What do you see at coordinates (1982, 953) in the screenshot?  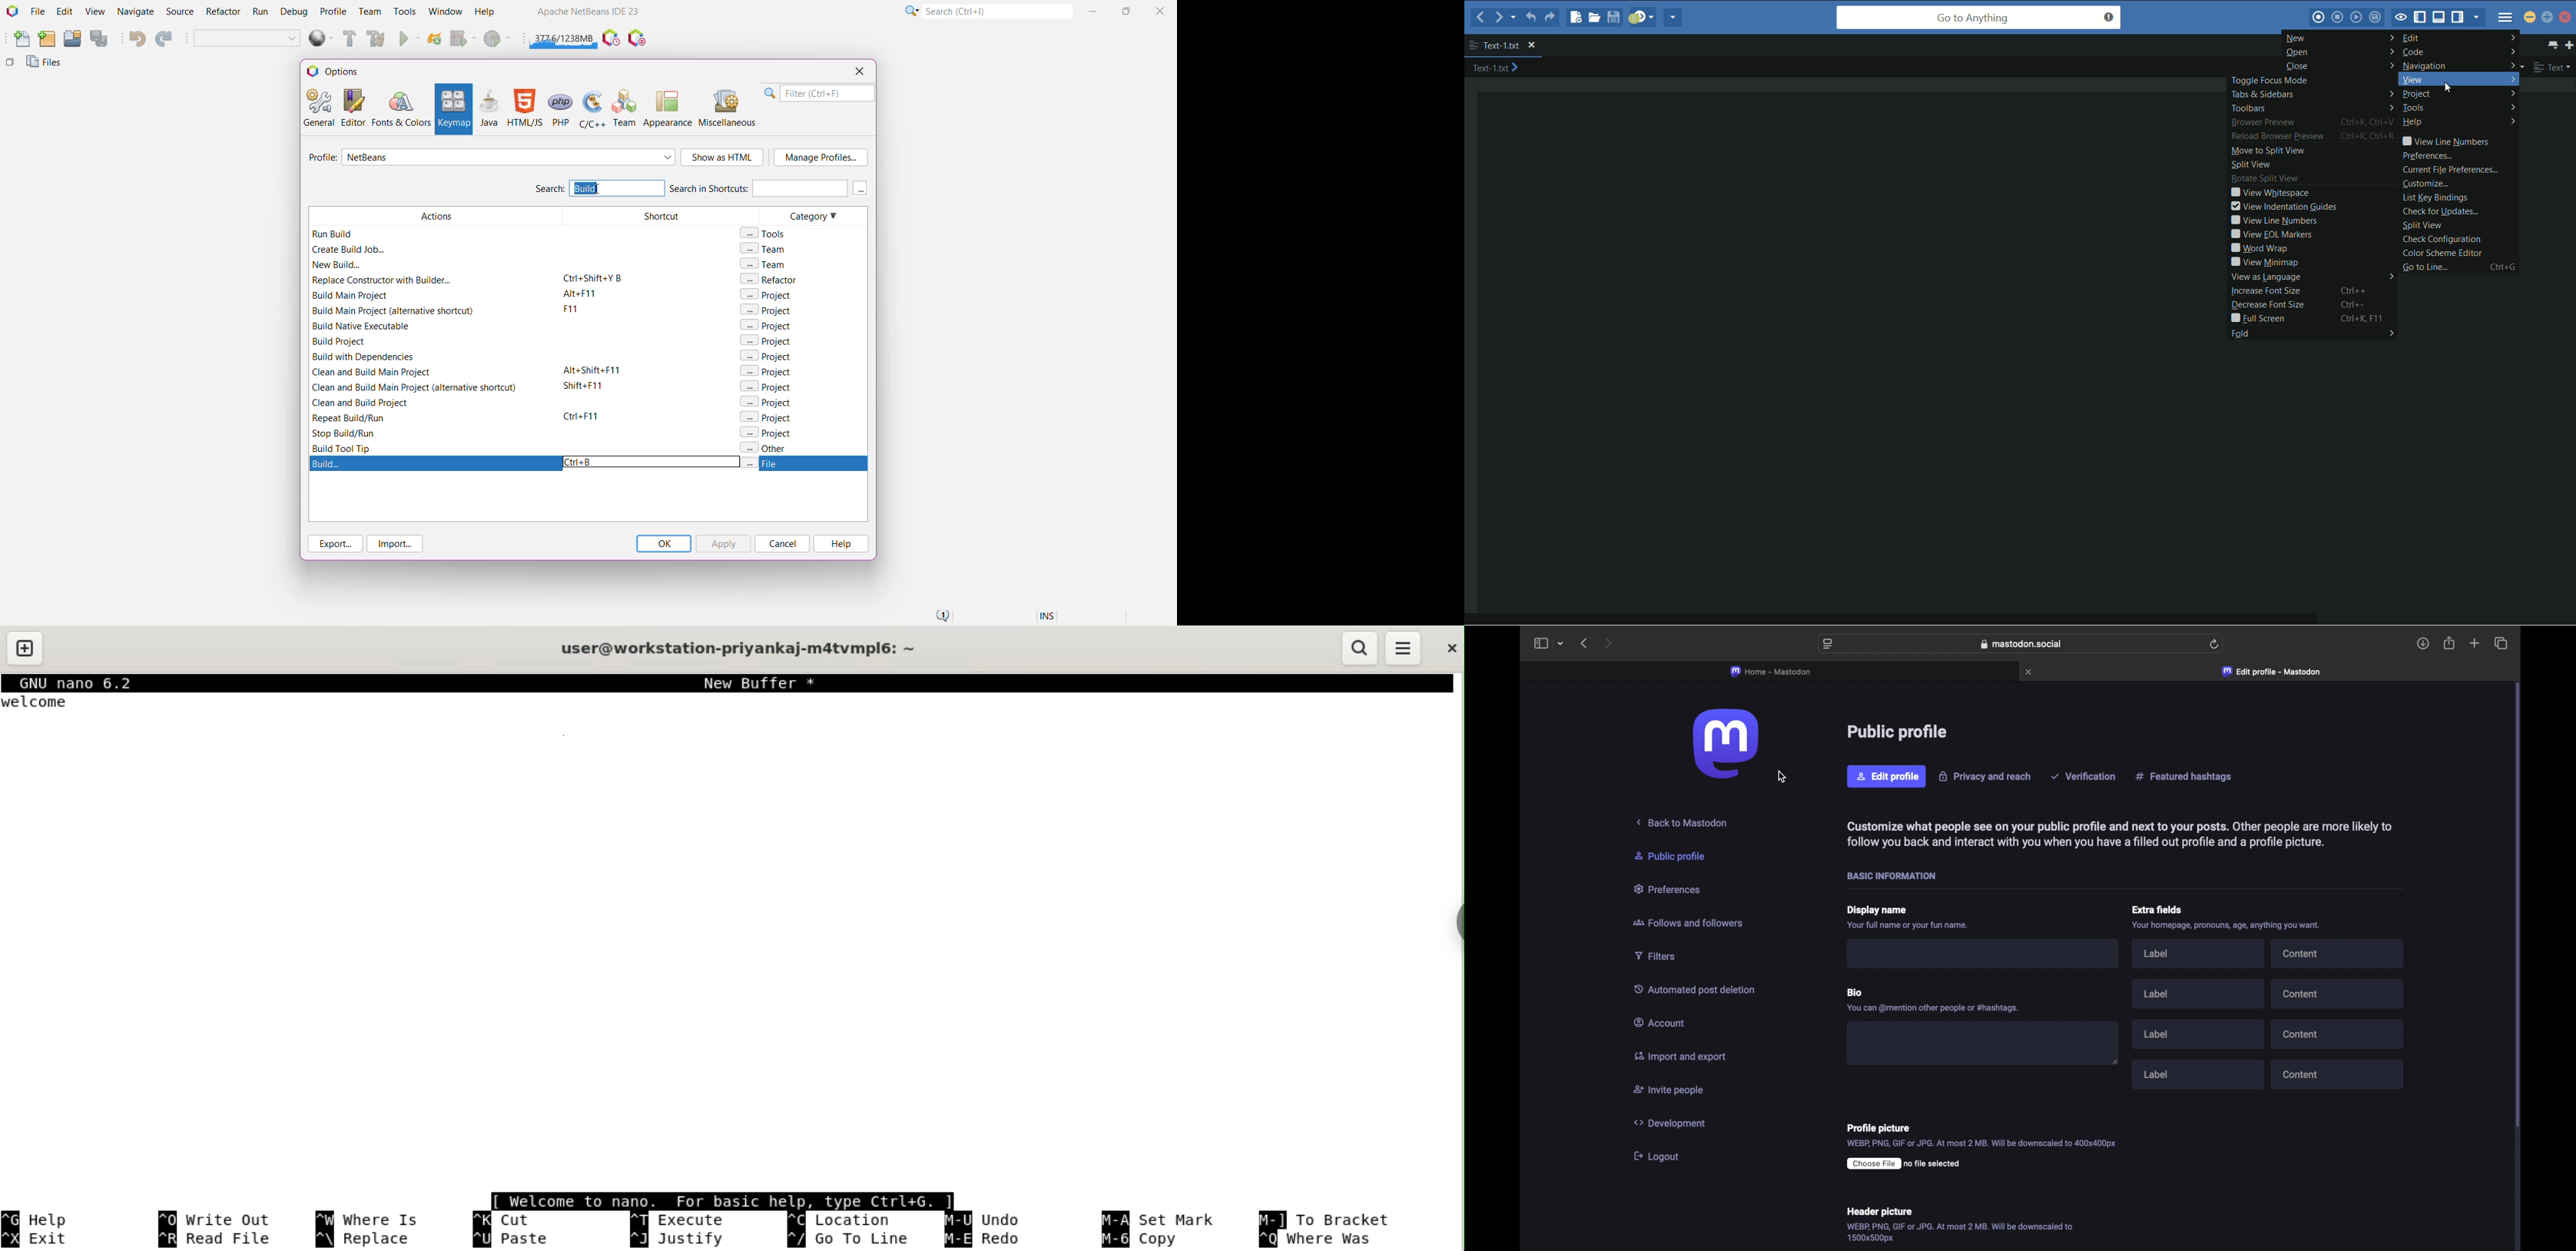 I see `text field` at bounding box center [1982, 953].